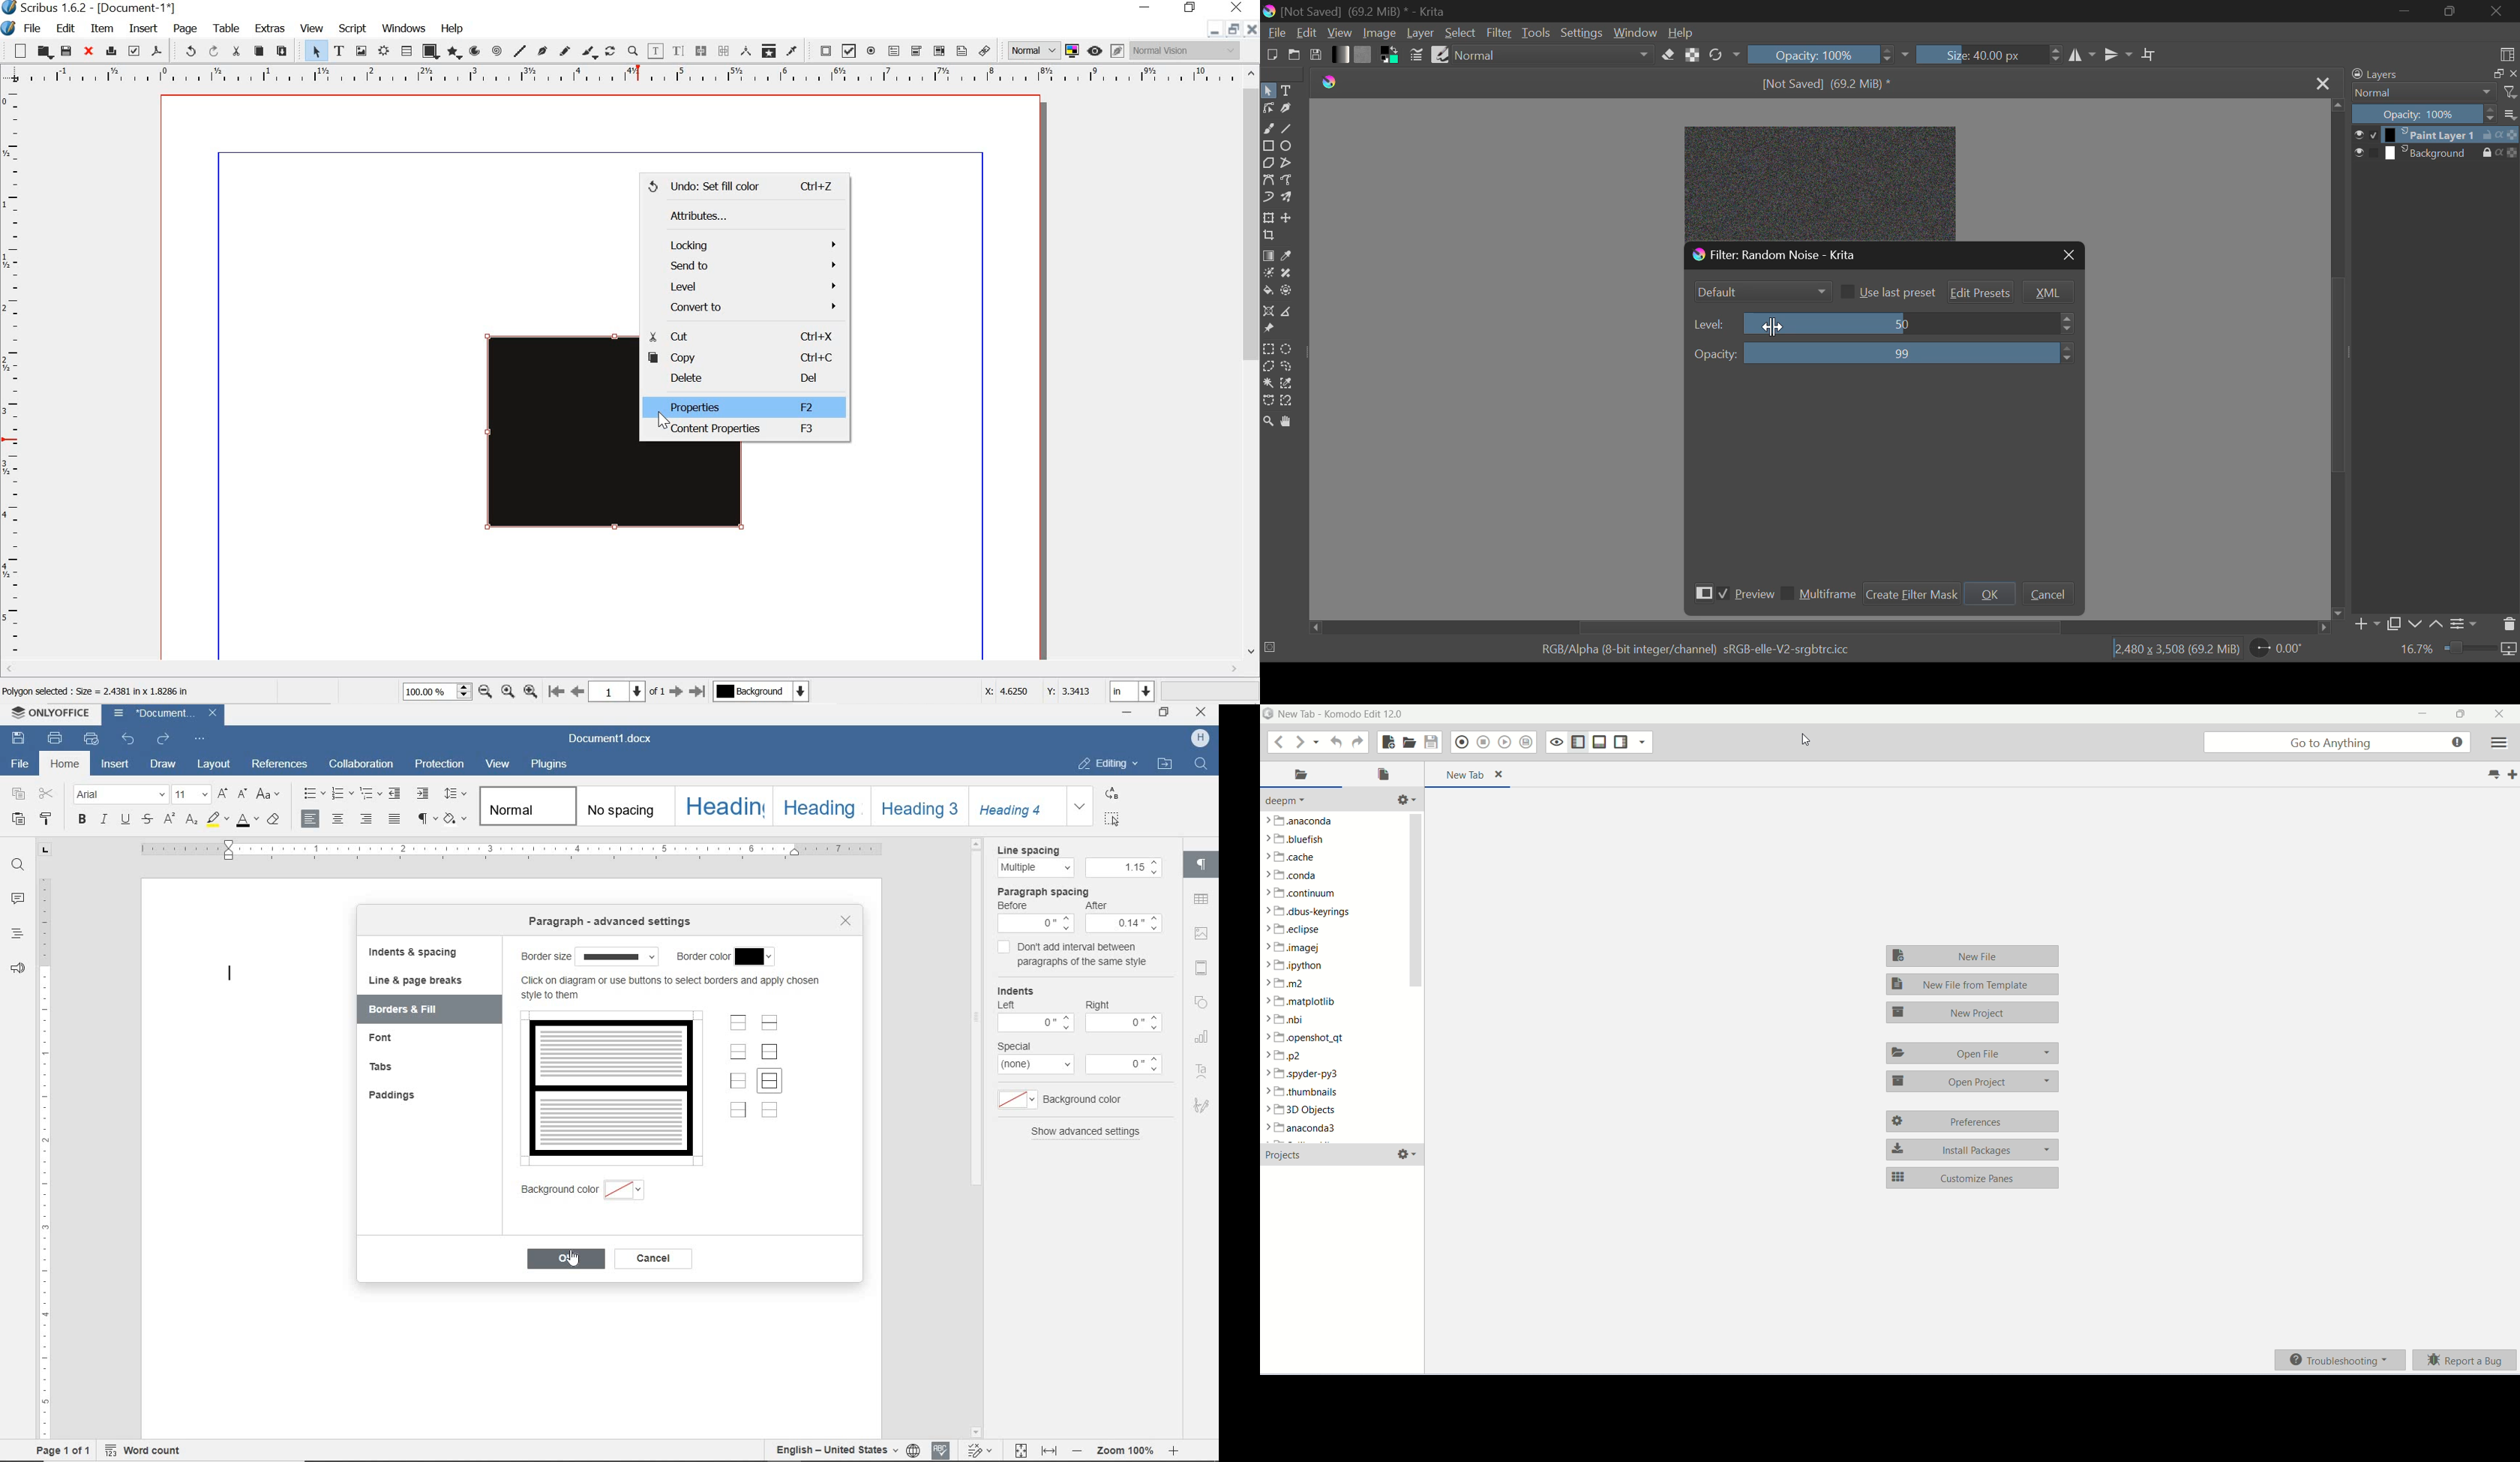 Image resolution: width=2520 pixels, height=1484 pixels. What do you see at coordinates (740, 431) in the screenshot?
I see `content properties` at bounding box center [740, 431].